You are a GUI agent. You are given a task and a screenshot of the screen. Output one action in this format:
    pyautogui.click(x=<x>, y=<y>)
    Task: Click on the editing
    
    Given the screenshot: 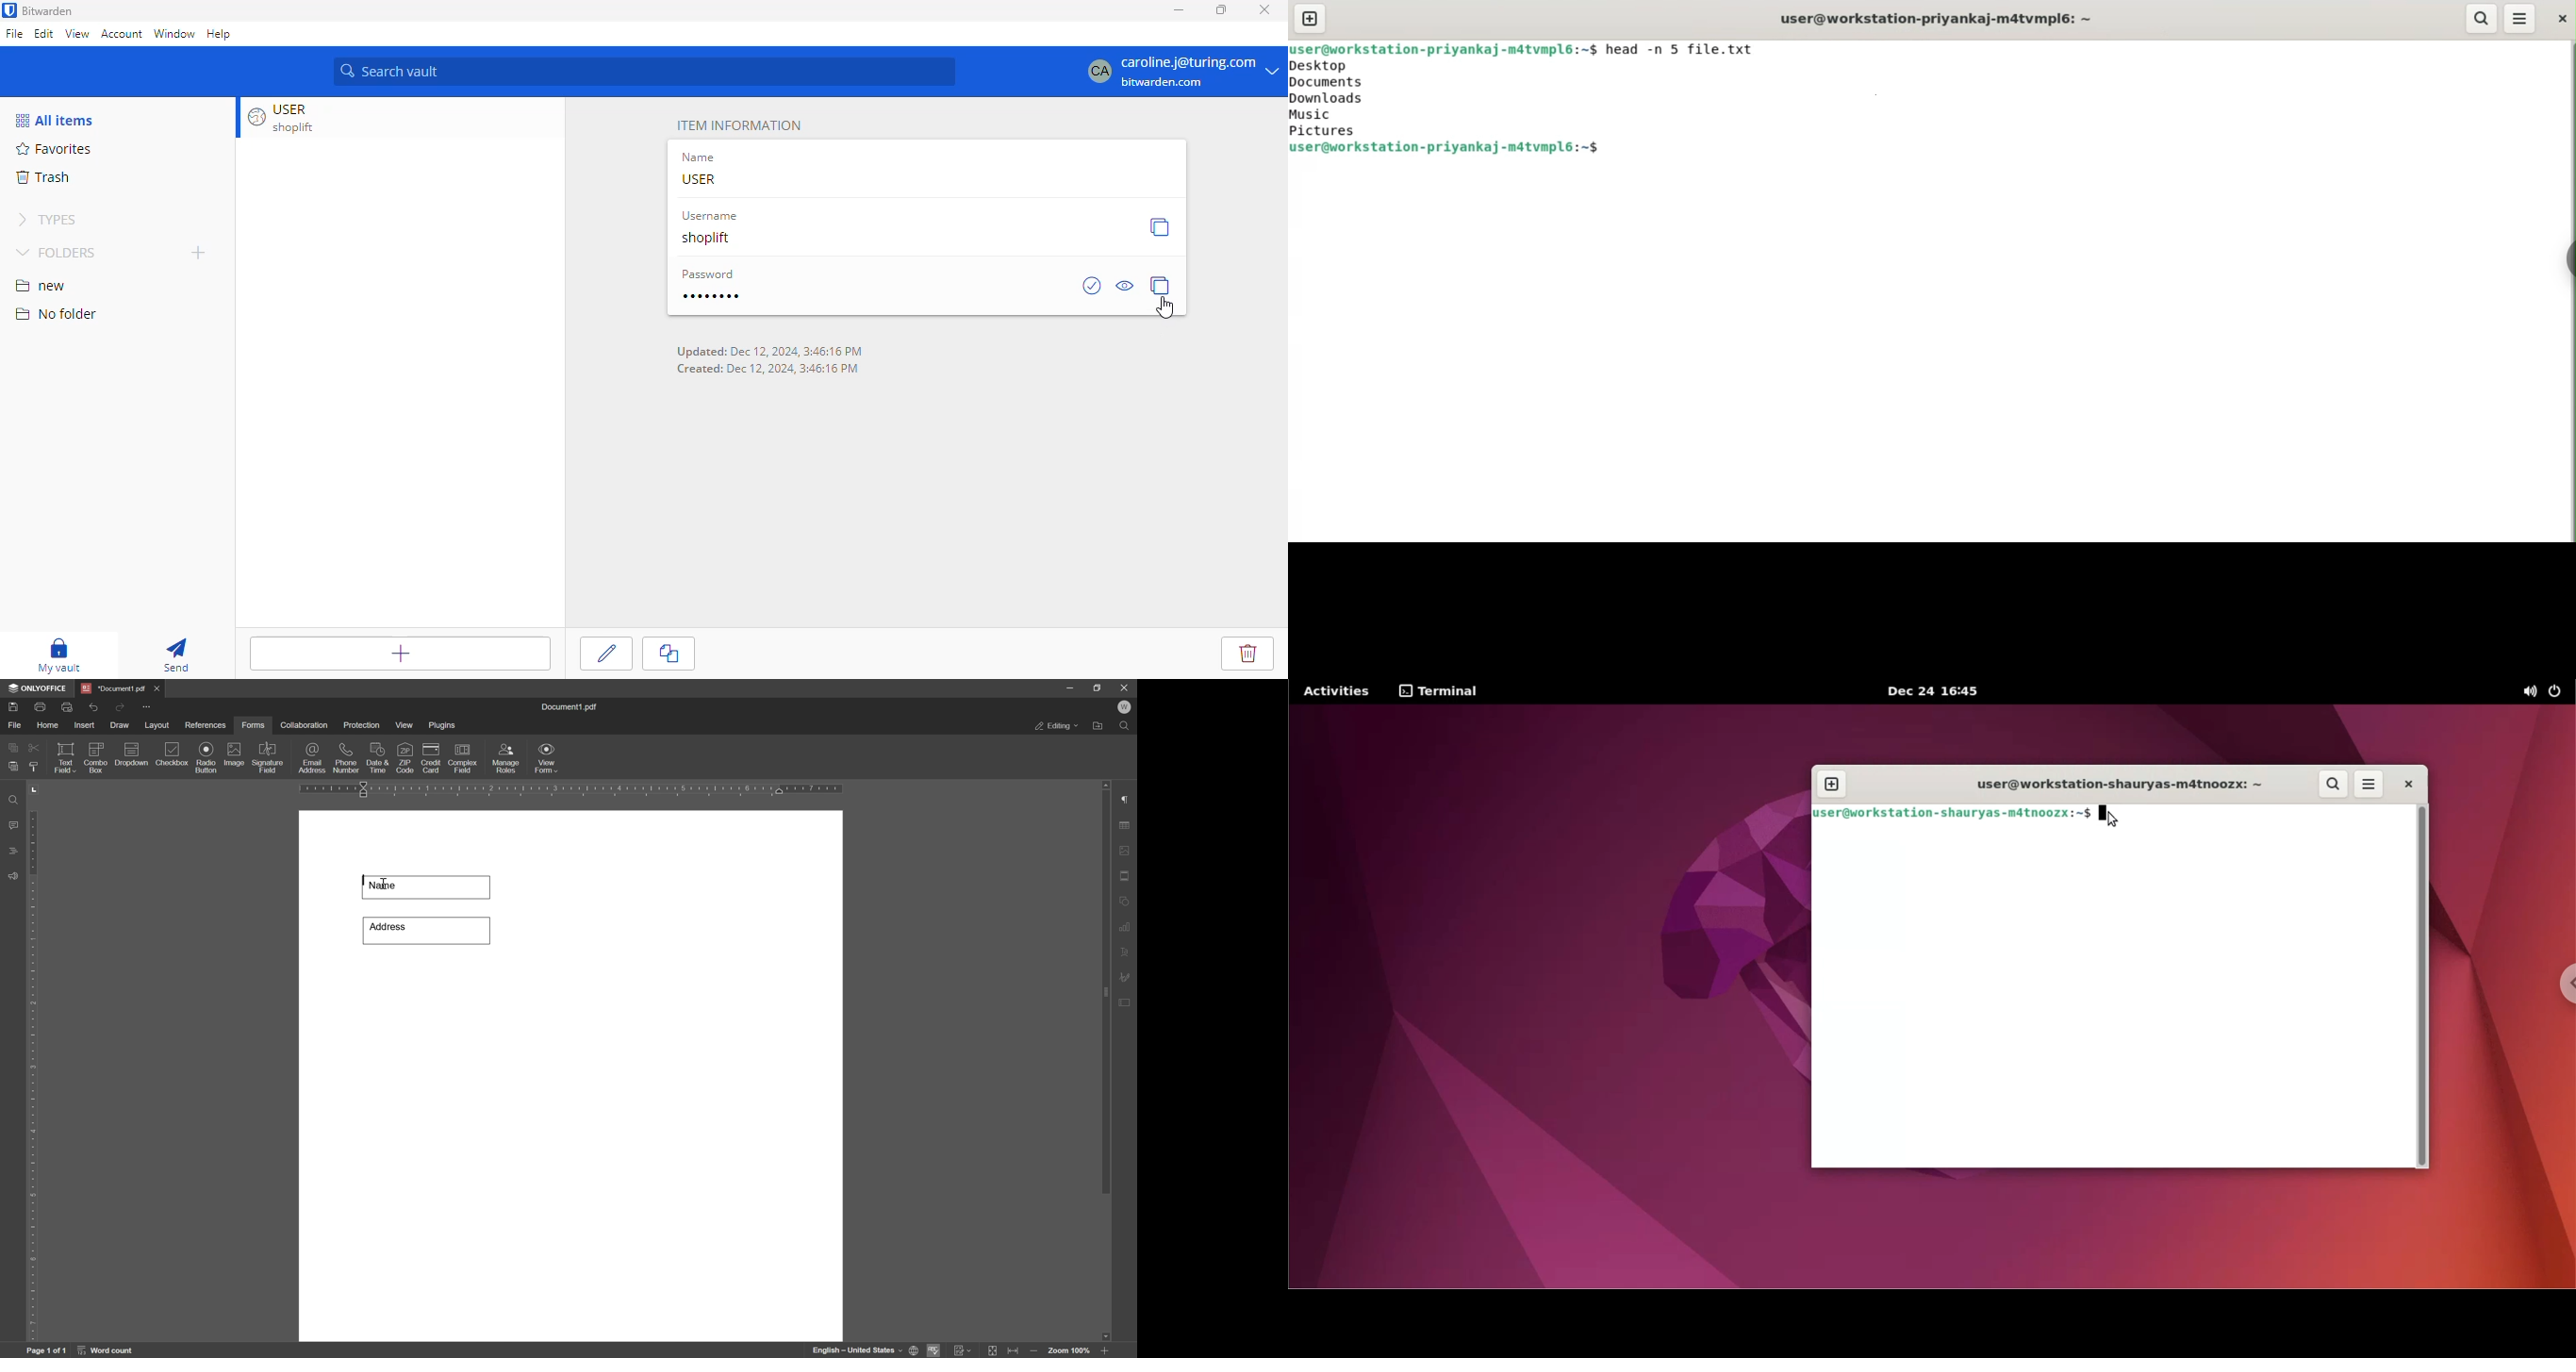 What is the action you would take?
    pyautogui.click(x=1056, y=727)
    